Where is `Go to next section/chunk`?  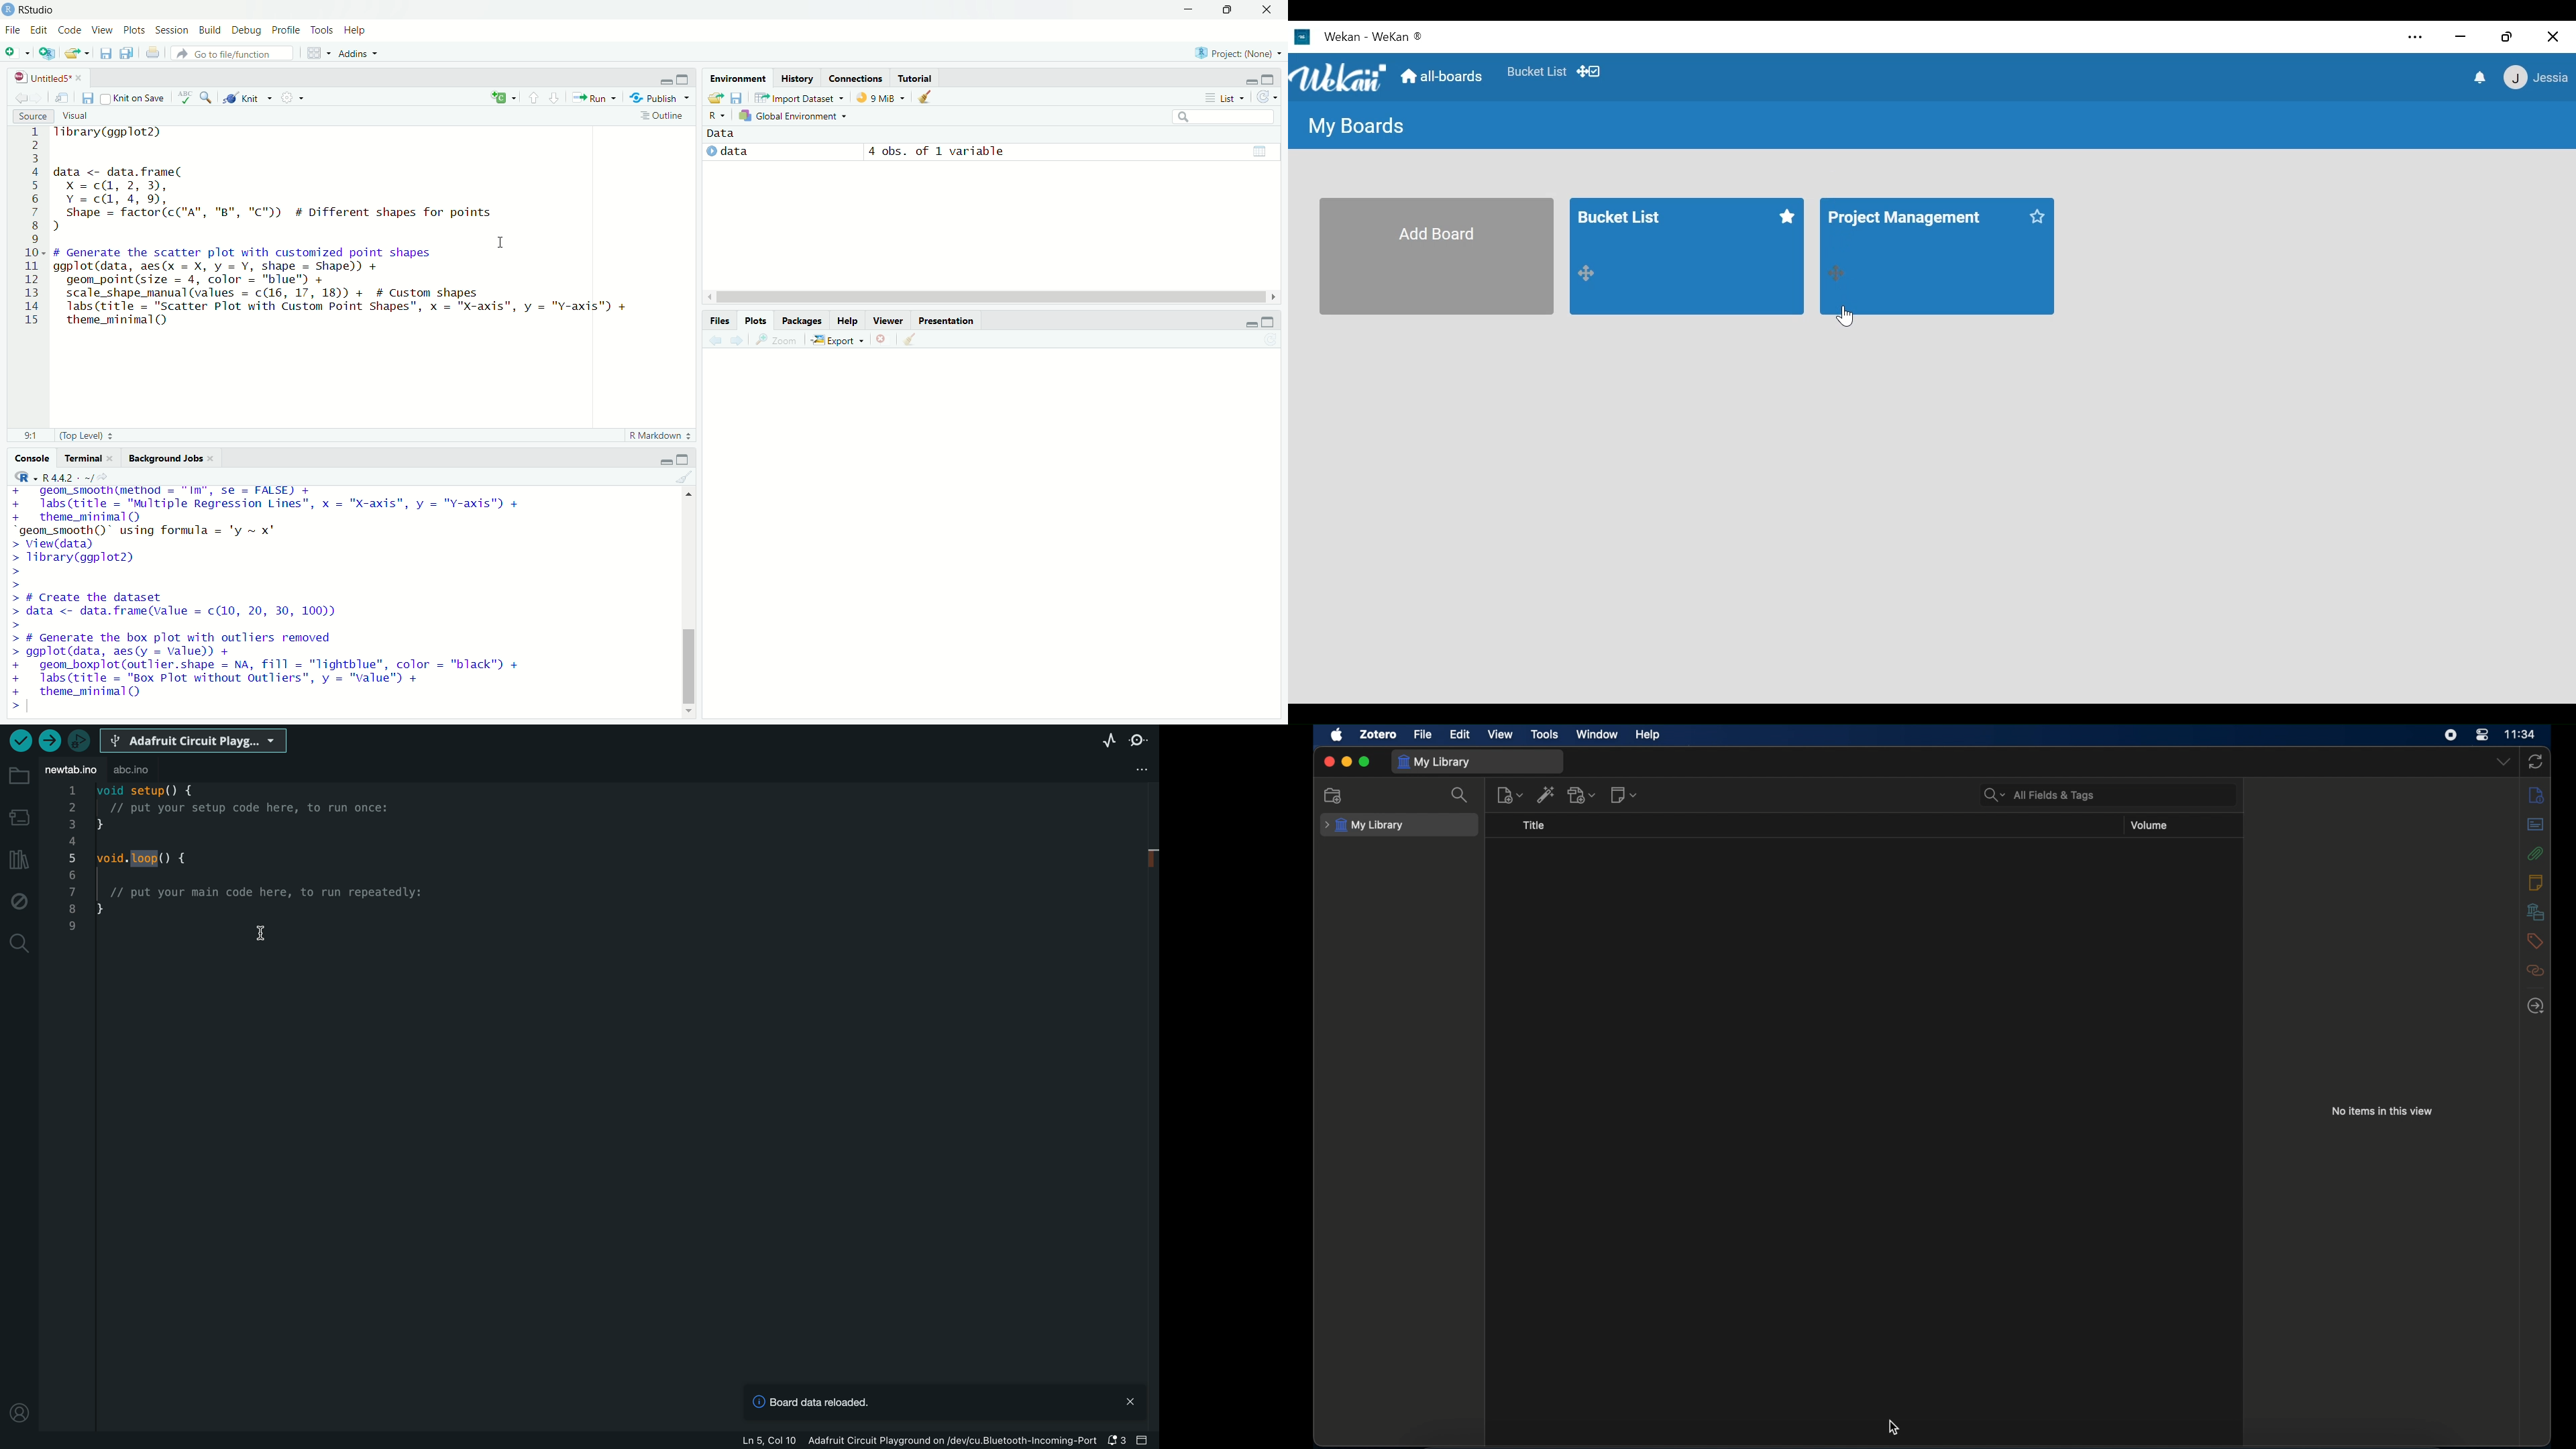
Go to next section/chunk is located at coordinates (553, 97).